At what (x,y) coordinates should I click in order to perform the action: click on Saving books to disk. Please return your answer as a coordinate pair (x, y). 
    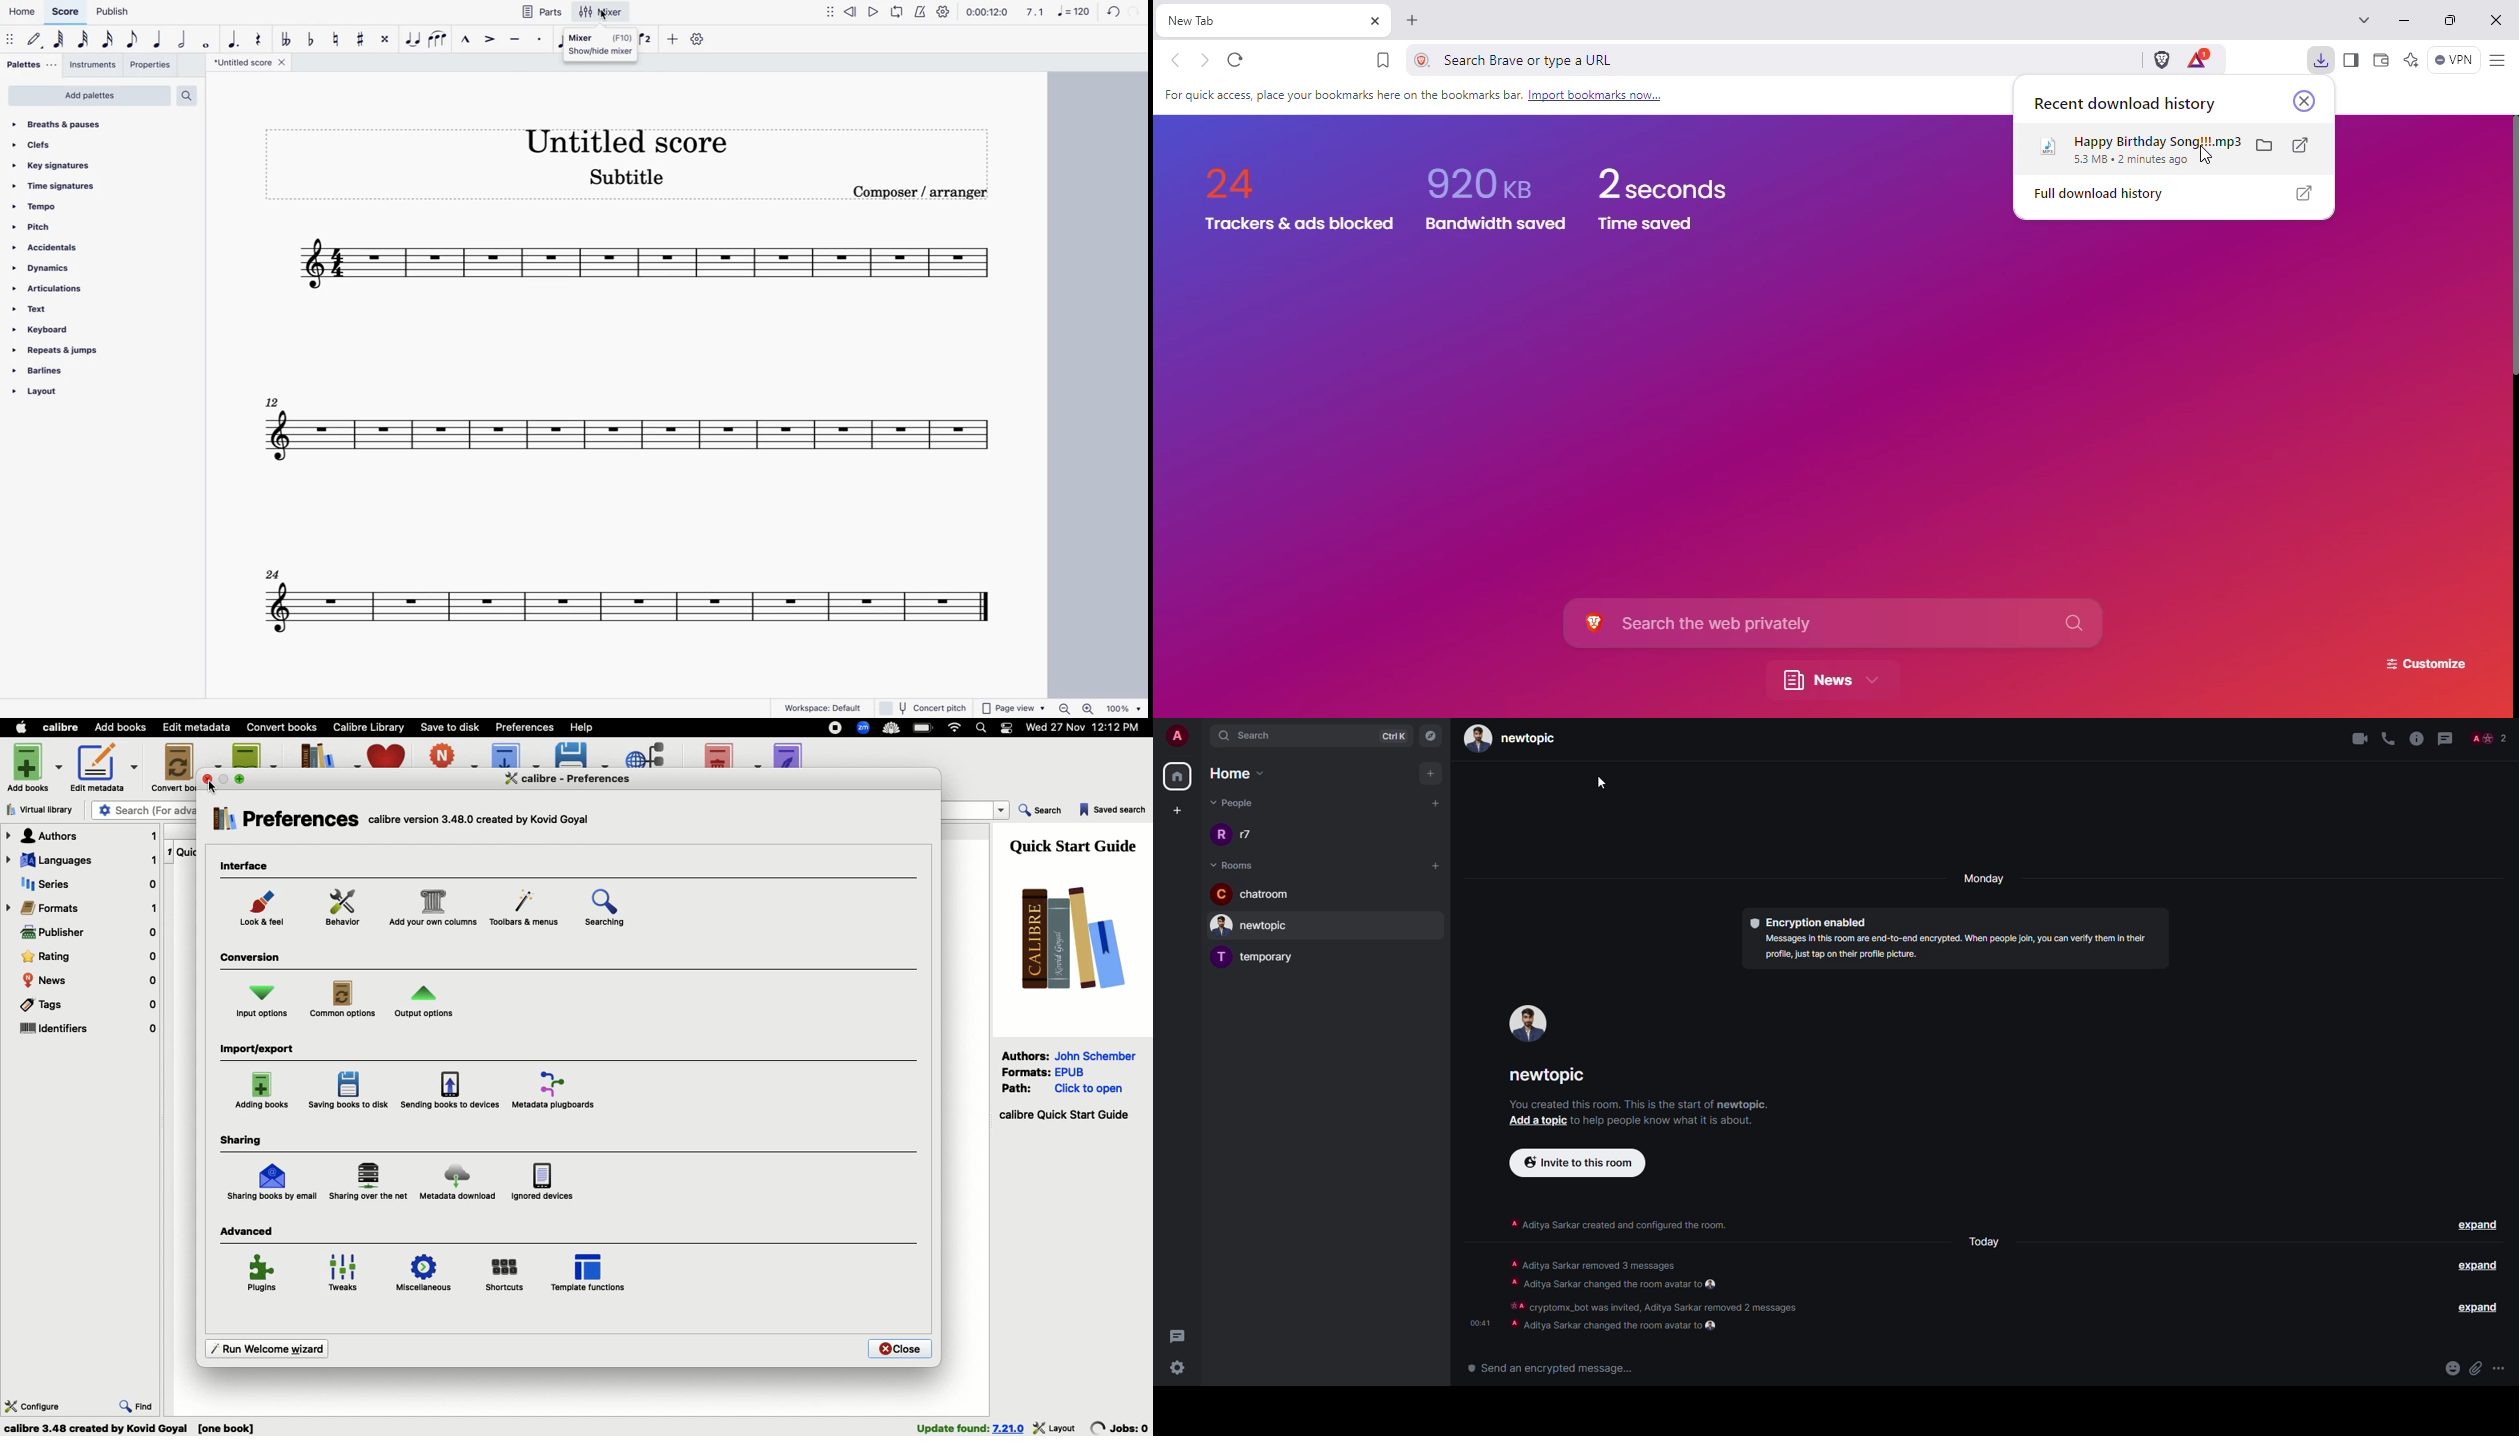
    Looking at the image, I should click on (351, 1091).